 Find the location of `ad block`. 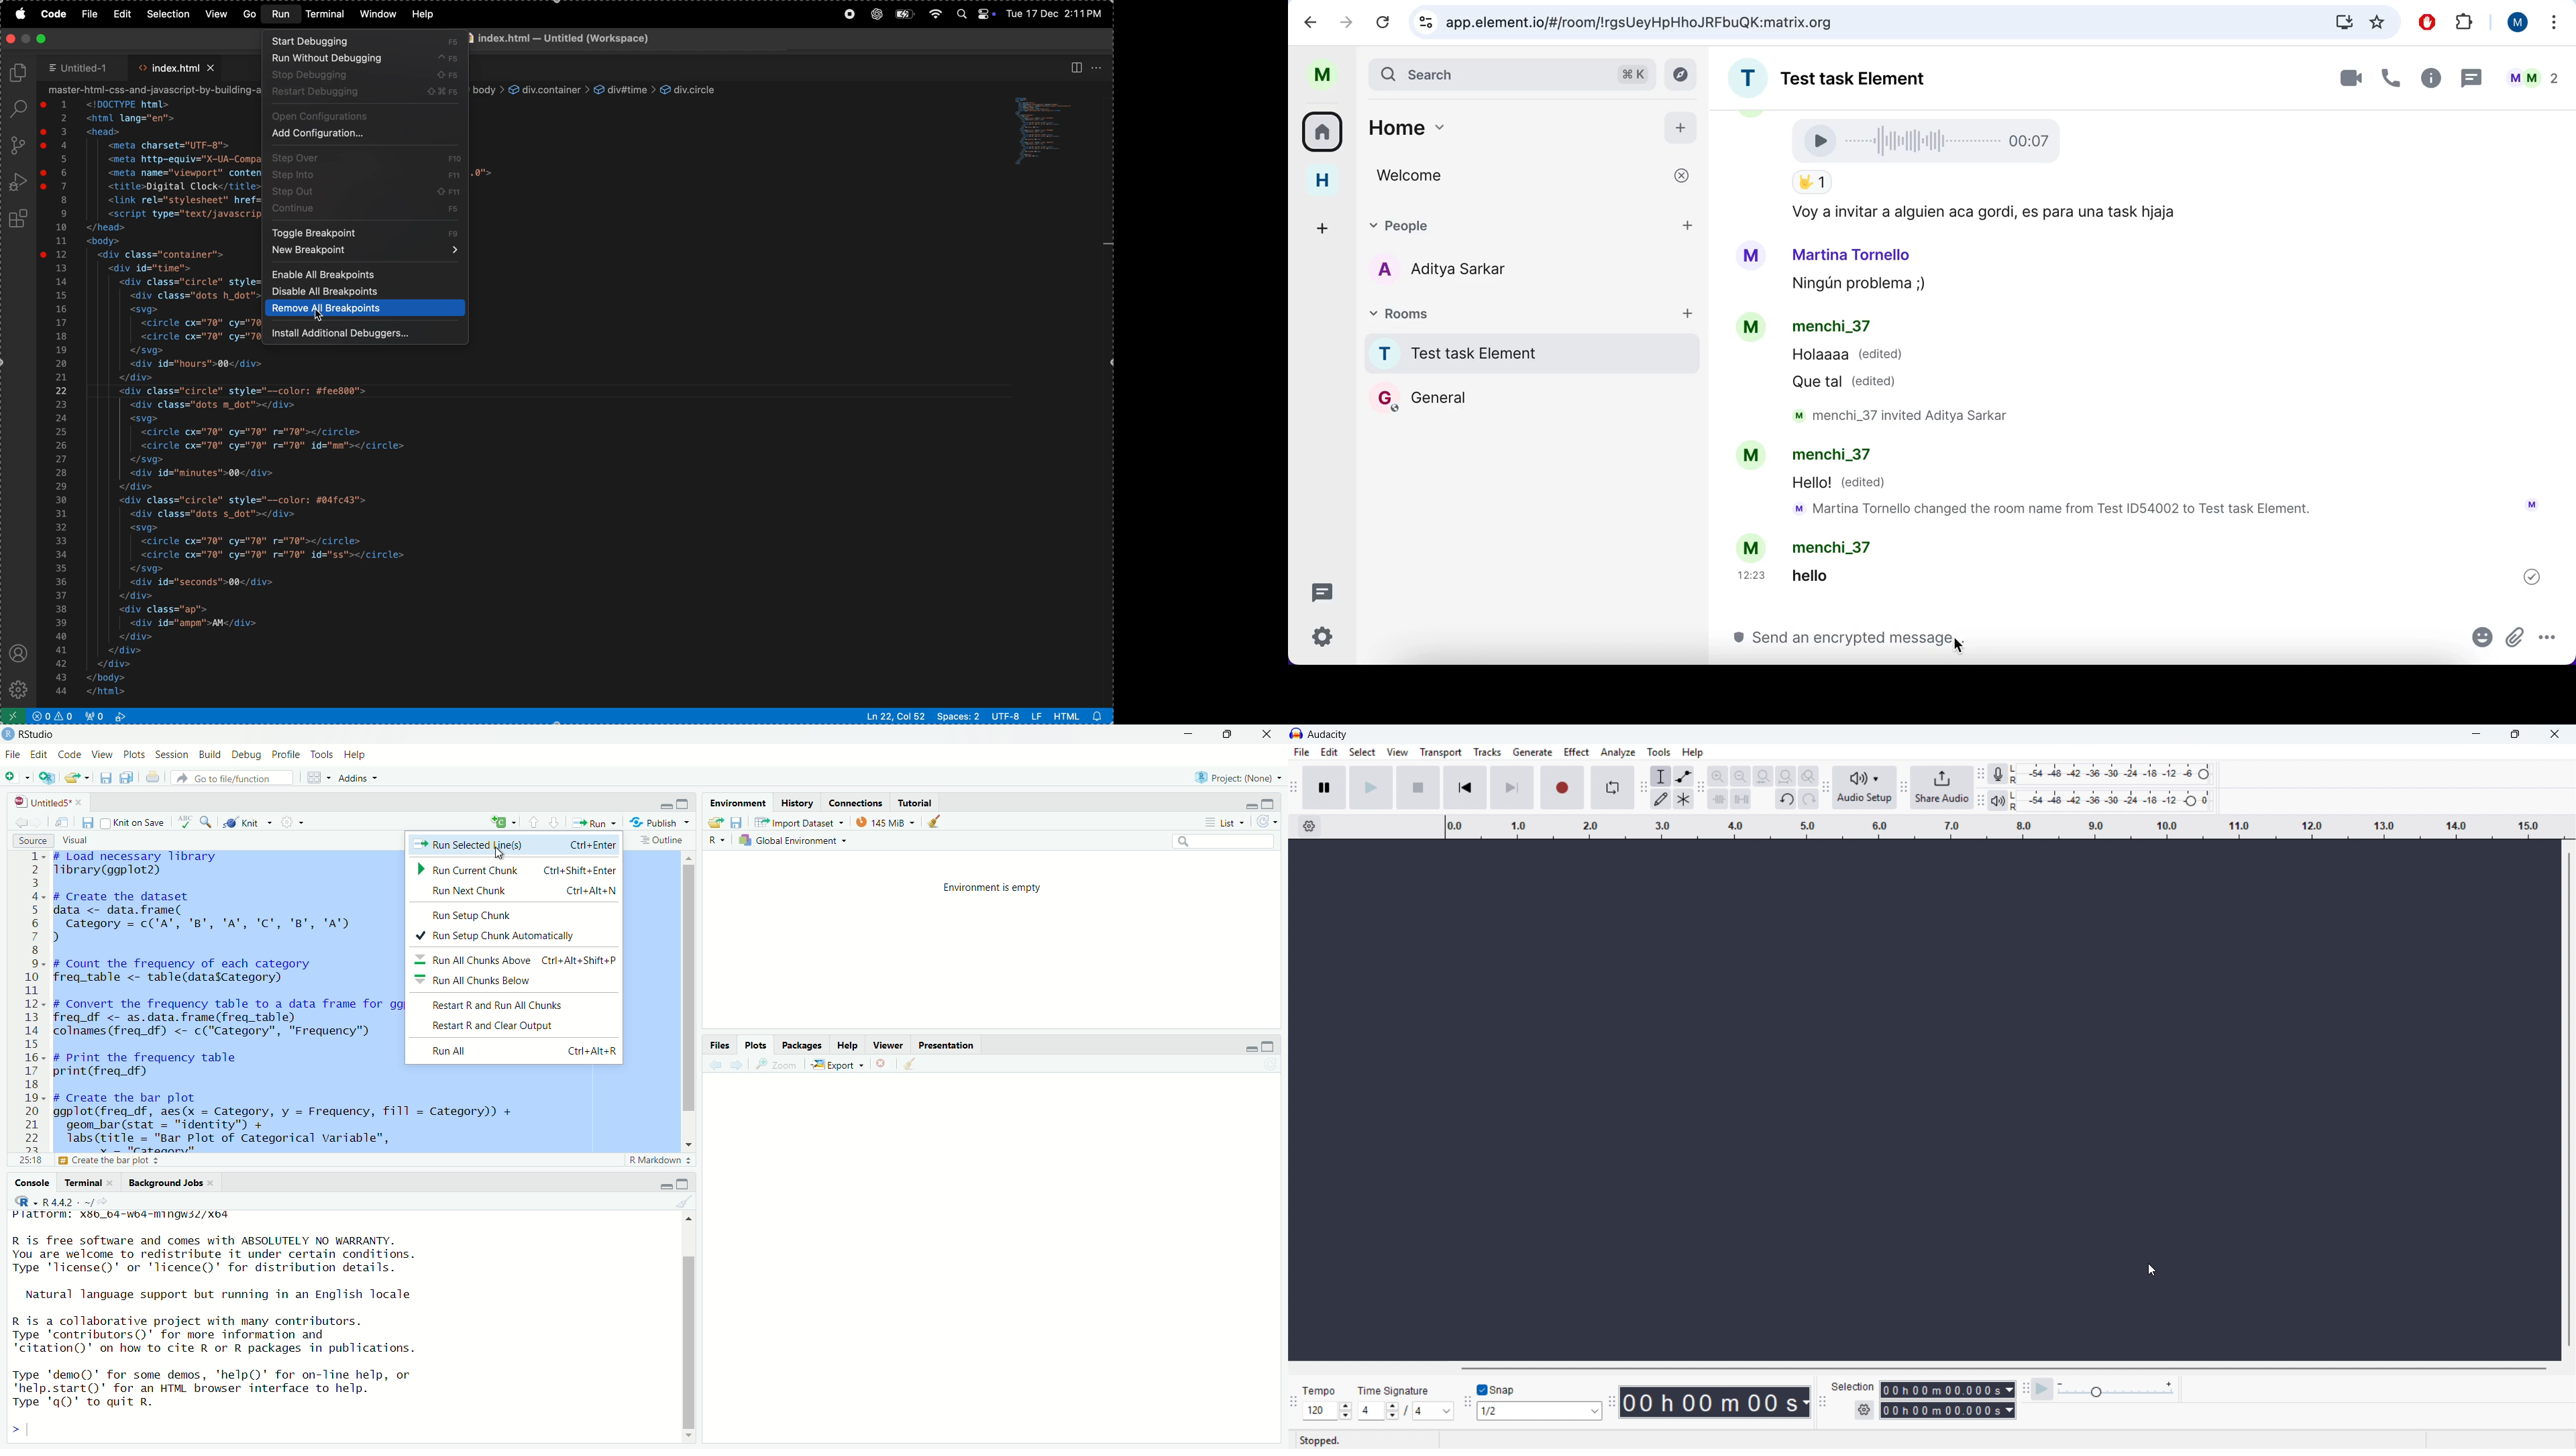

ad block is located at coordinates (2430, 23).